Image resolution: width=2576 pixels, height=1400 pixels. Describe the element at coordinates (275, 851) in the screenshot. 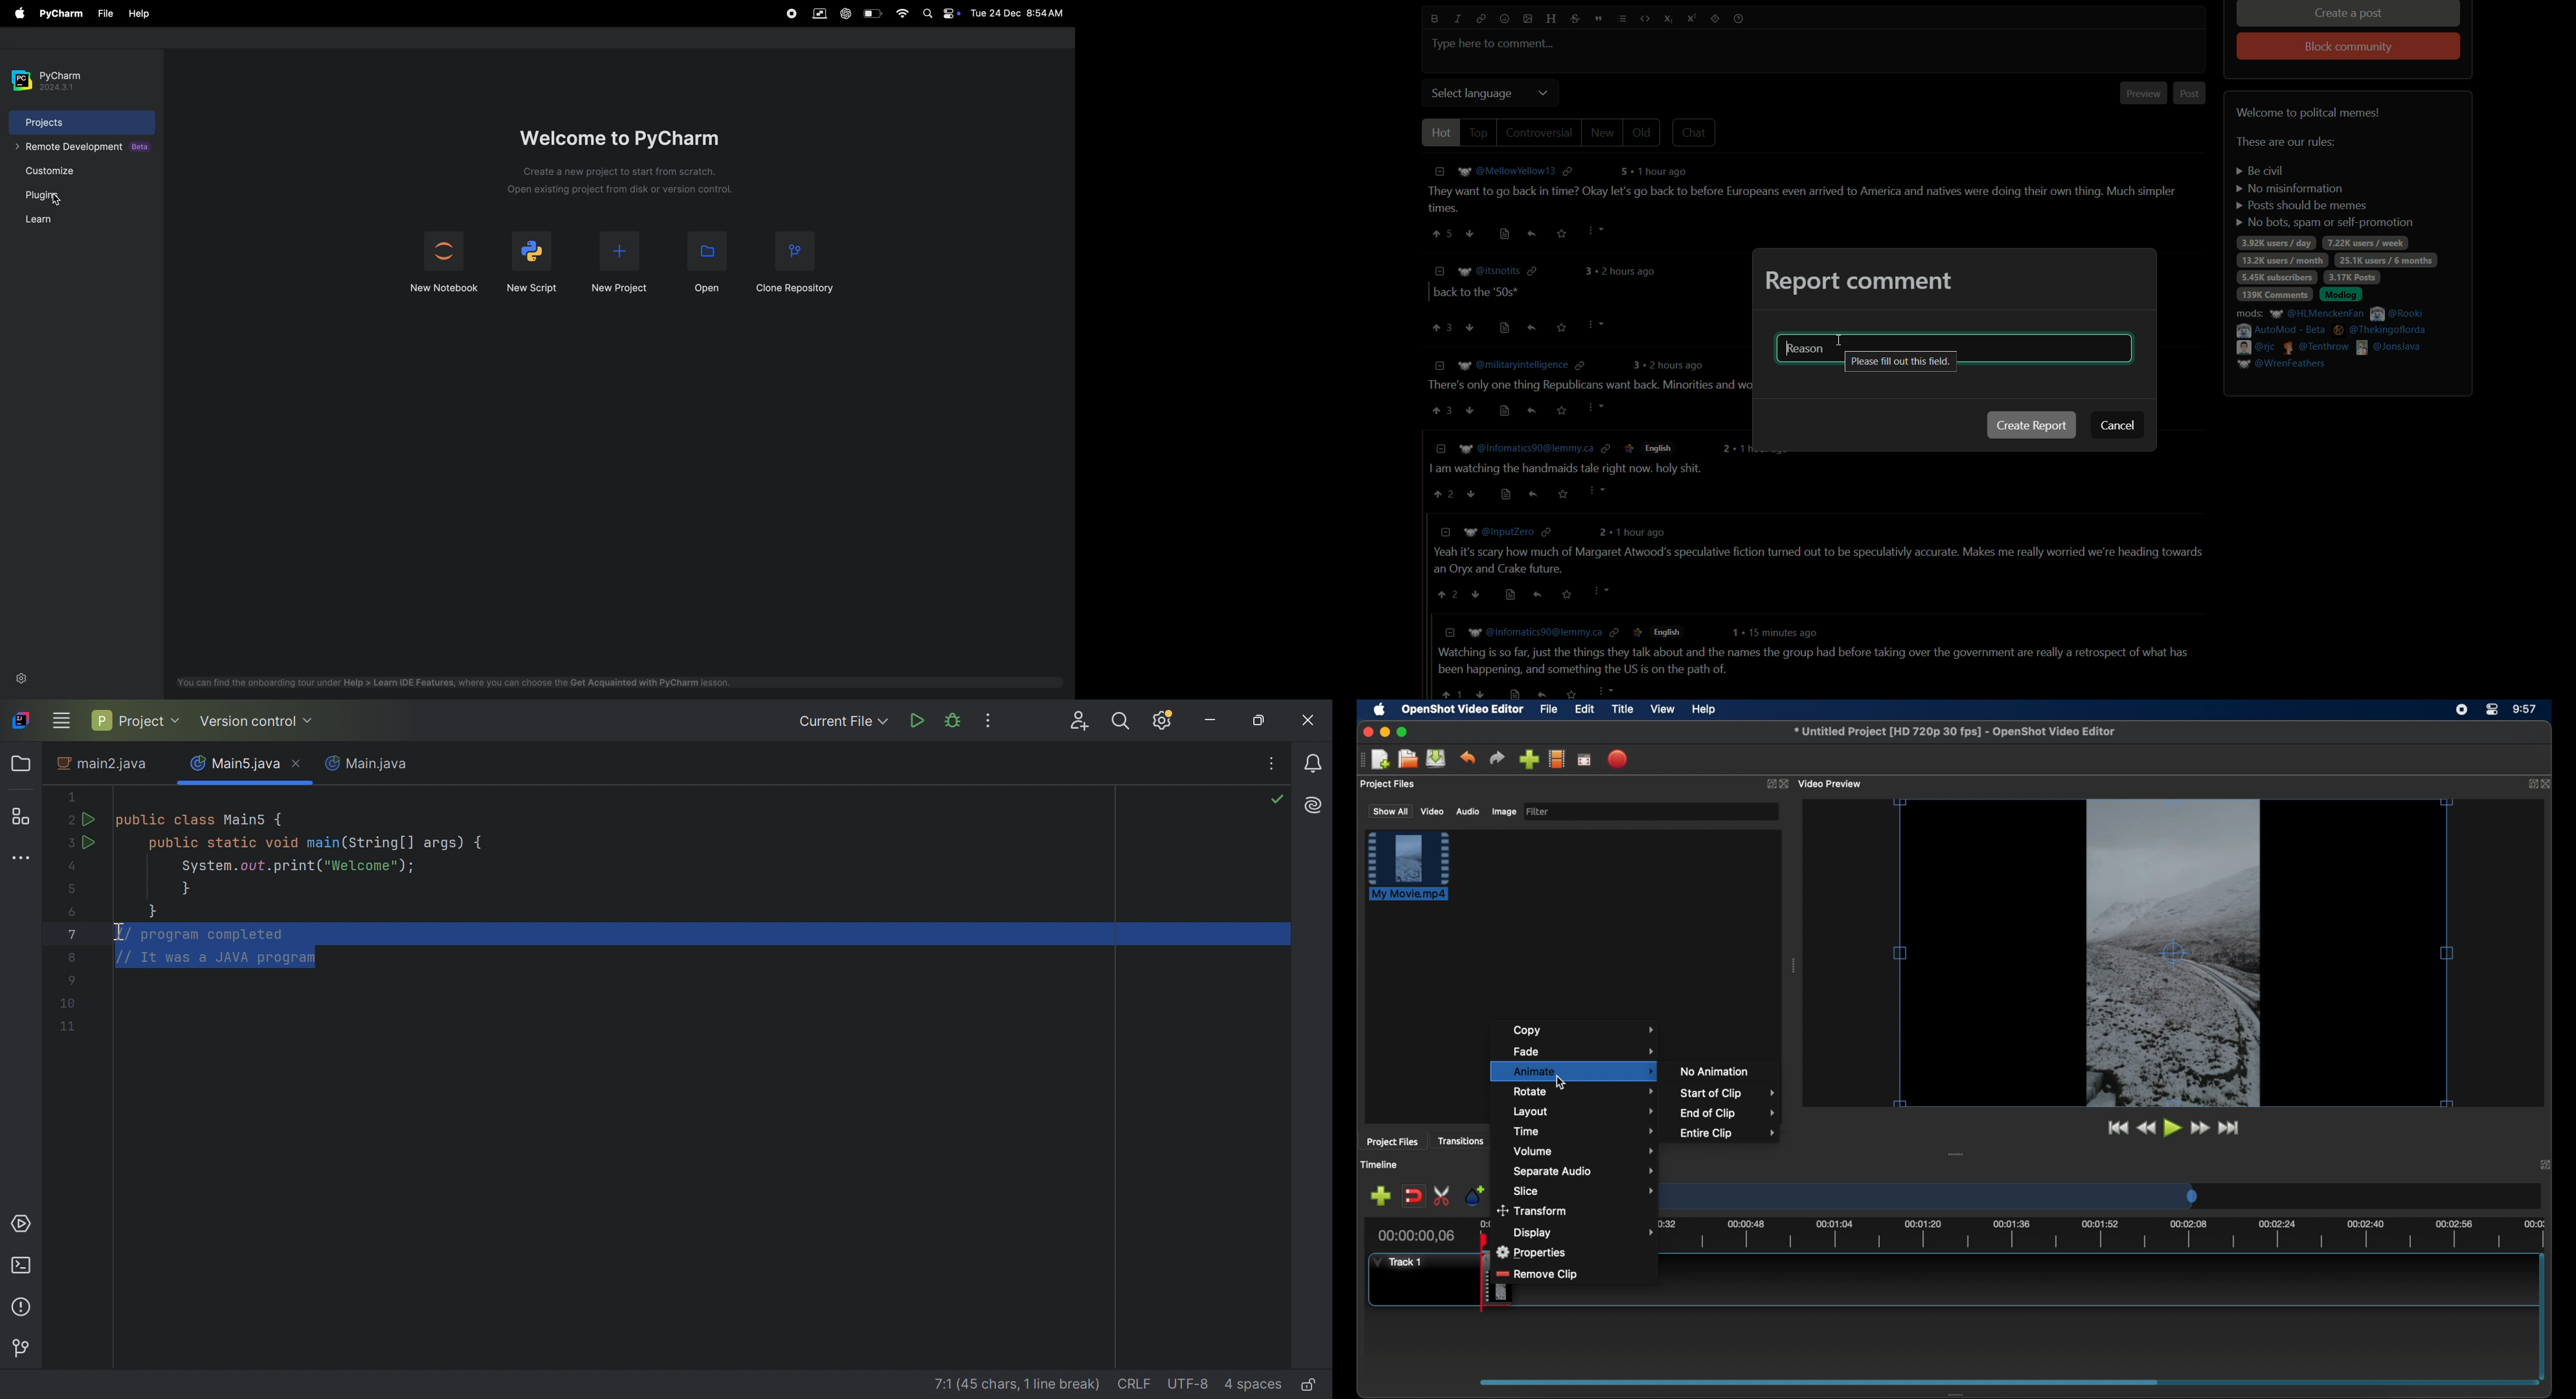

I see `This java code defines a main class with a main method. IT prints "Welcome" to the console.` at that location.